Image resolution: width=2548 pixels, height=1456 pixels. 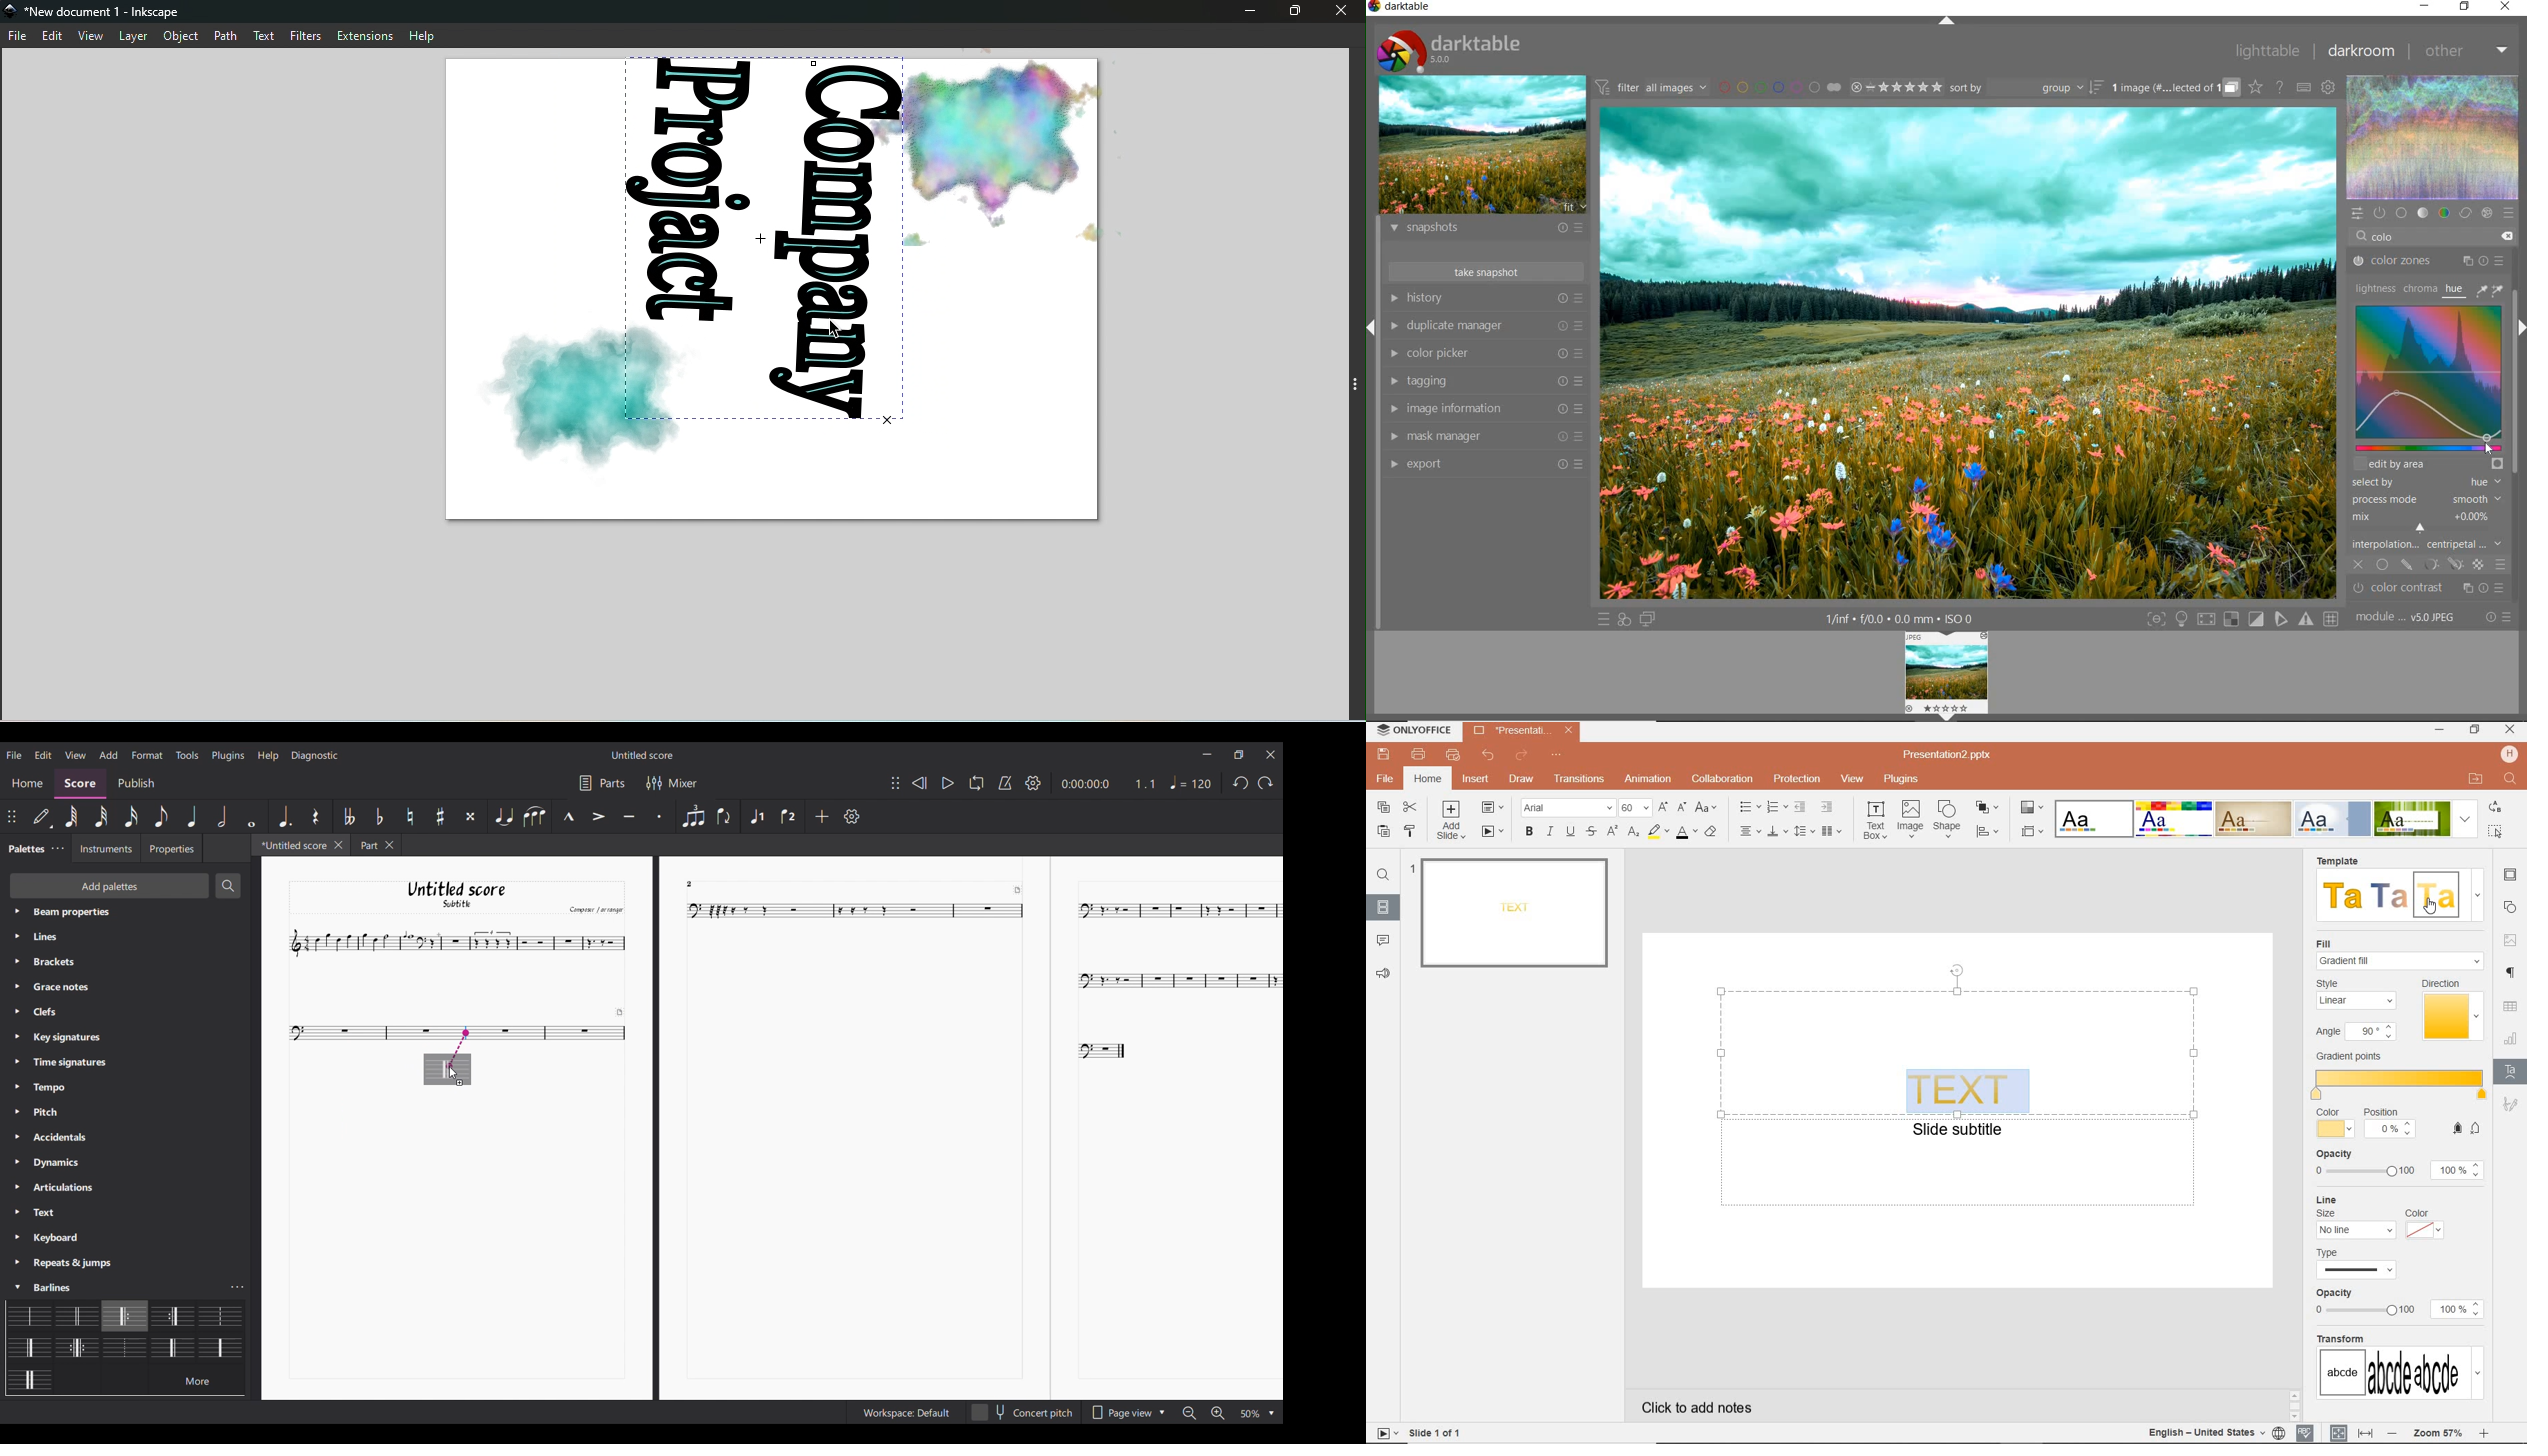 What do you see at coordinates (2279, 1432) in the screenshot?
I see `set language` at bounding box center [2279, 1432].